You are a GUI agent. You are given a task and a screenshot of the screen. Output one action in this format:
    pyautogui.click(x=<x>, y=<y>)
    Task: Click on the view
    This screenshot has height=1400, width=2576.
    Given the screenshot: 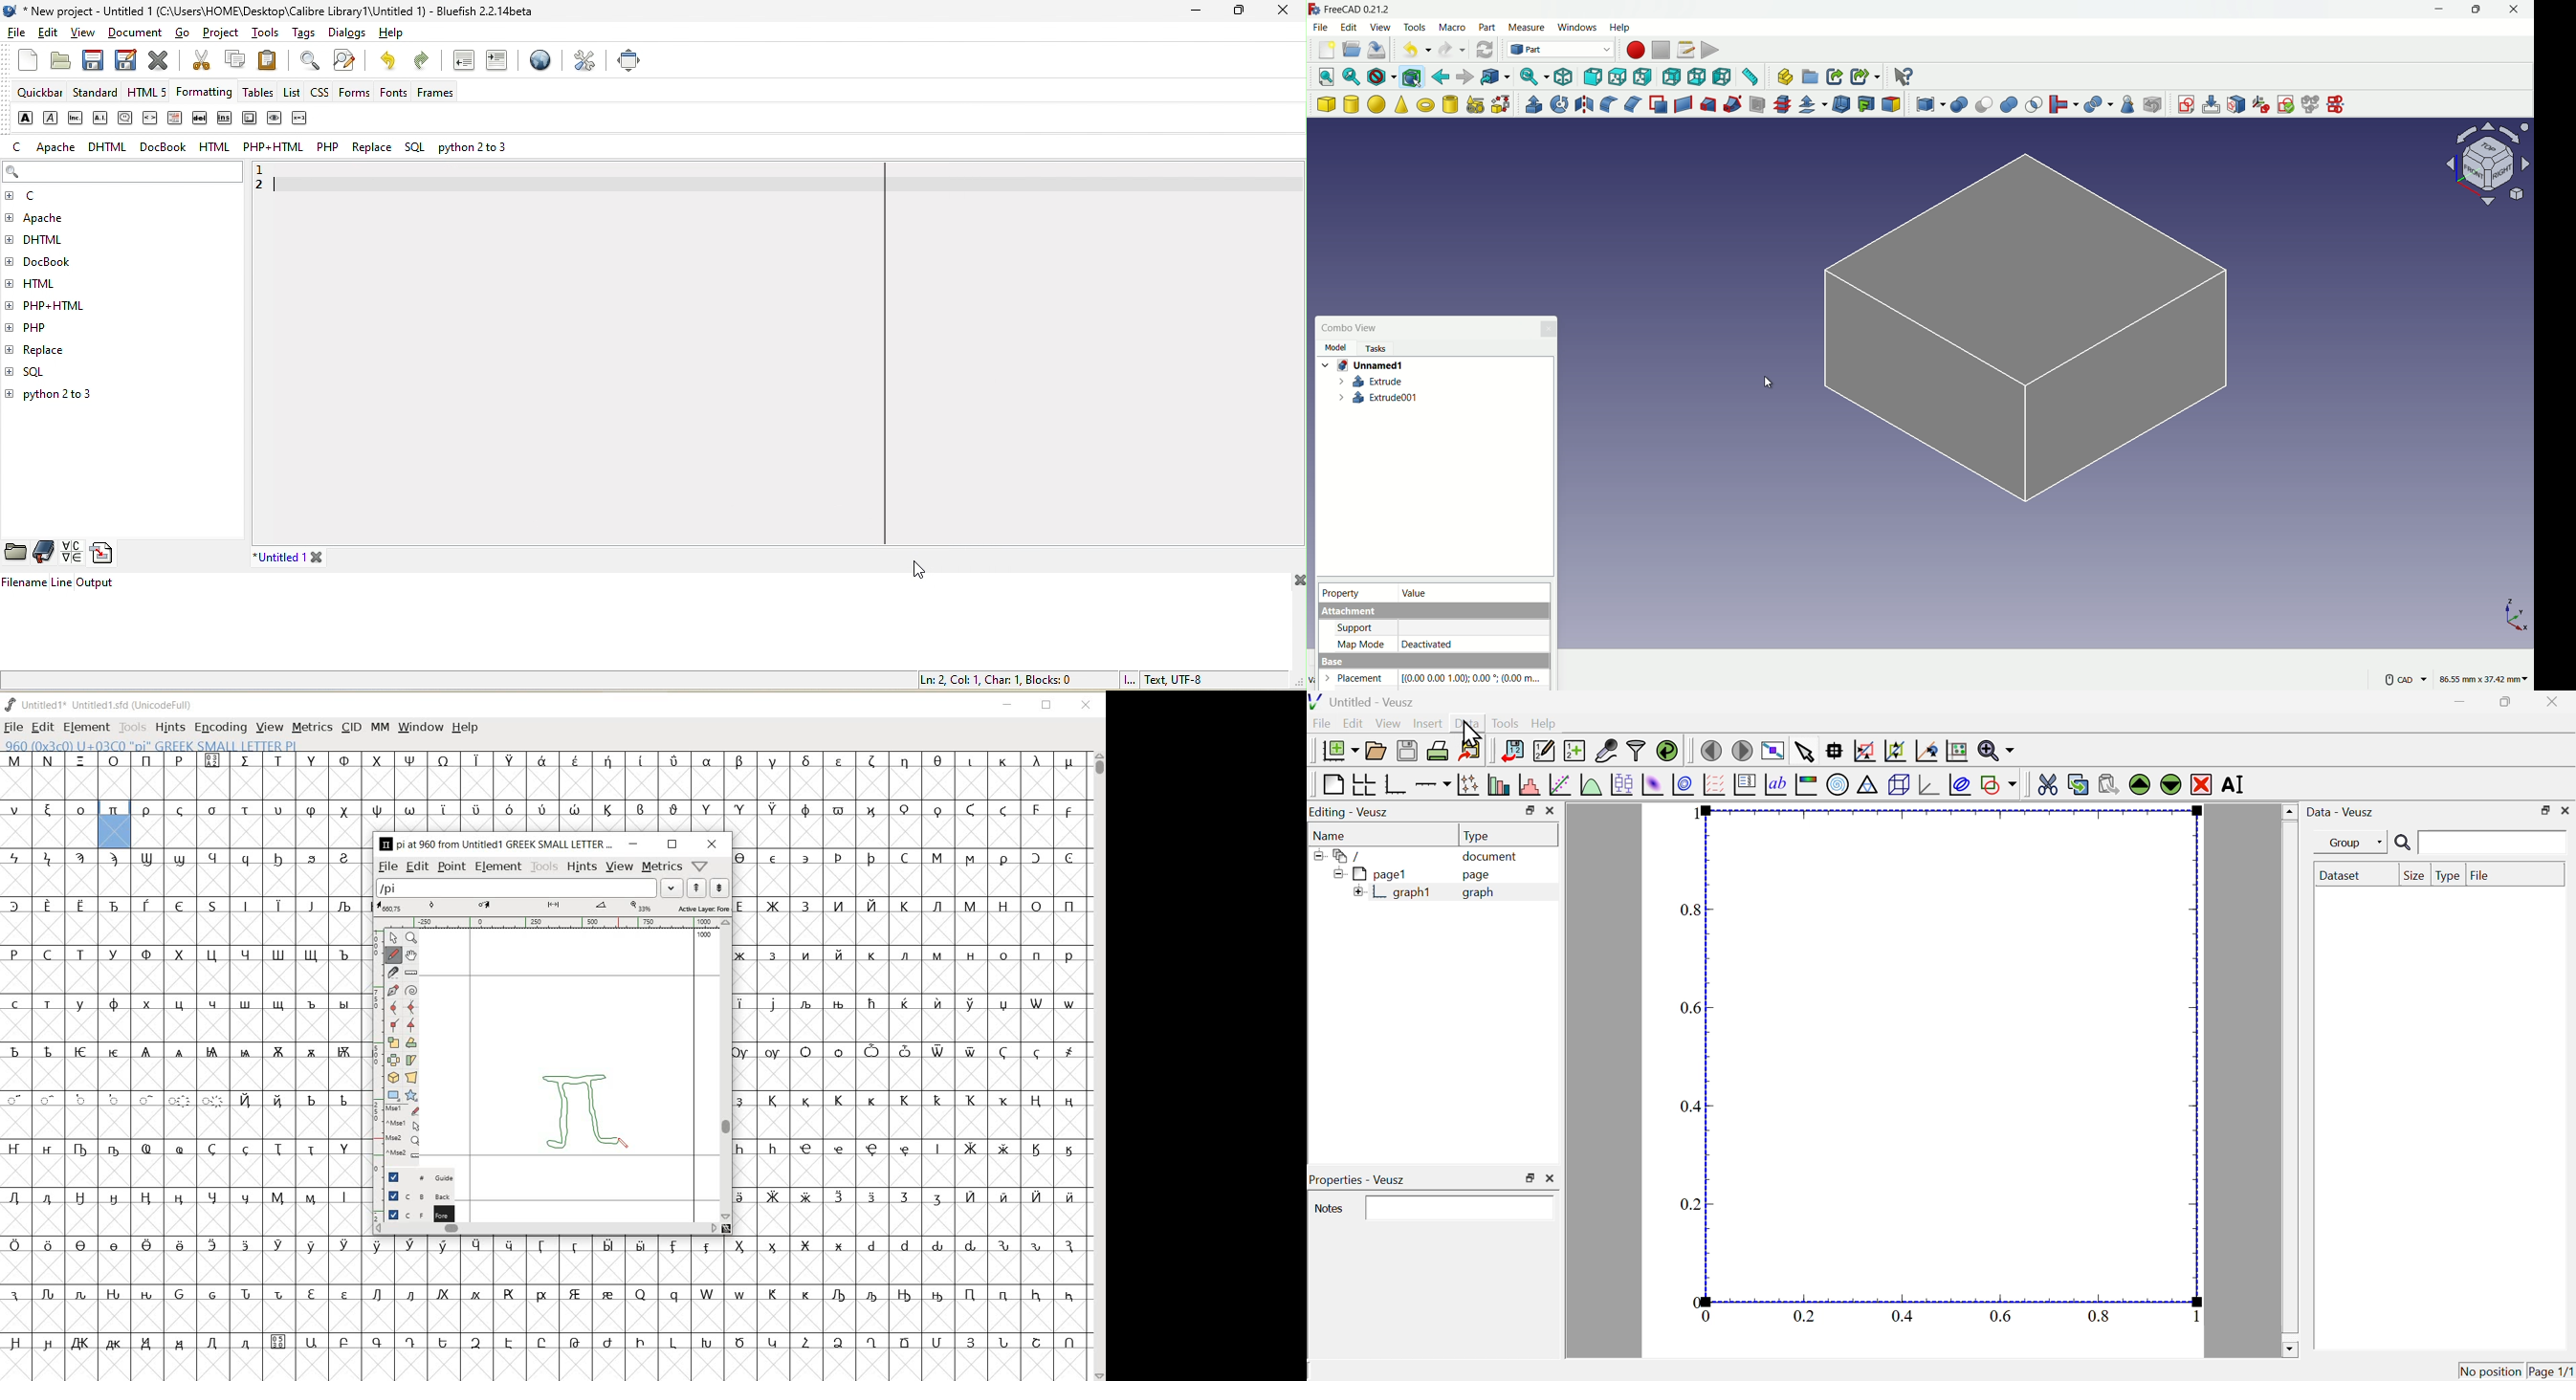 What is the action you would take?
    pyautogui.click(x=1380, y=26)
    